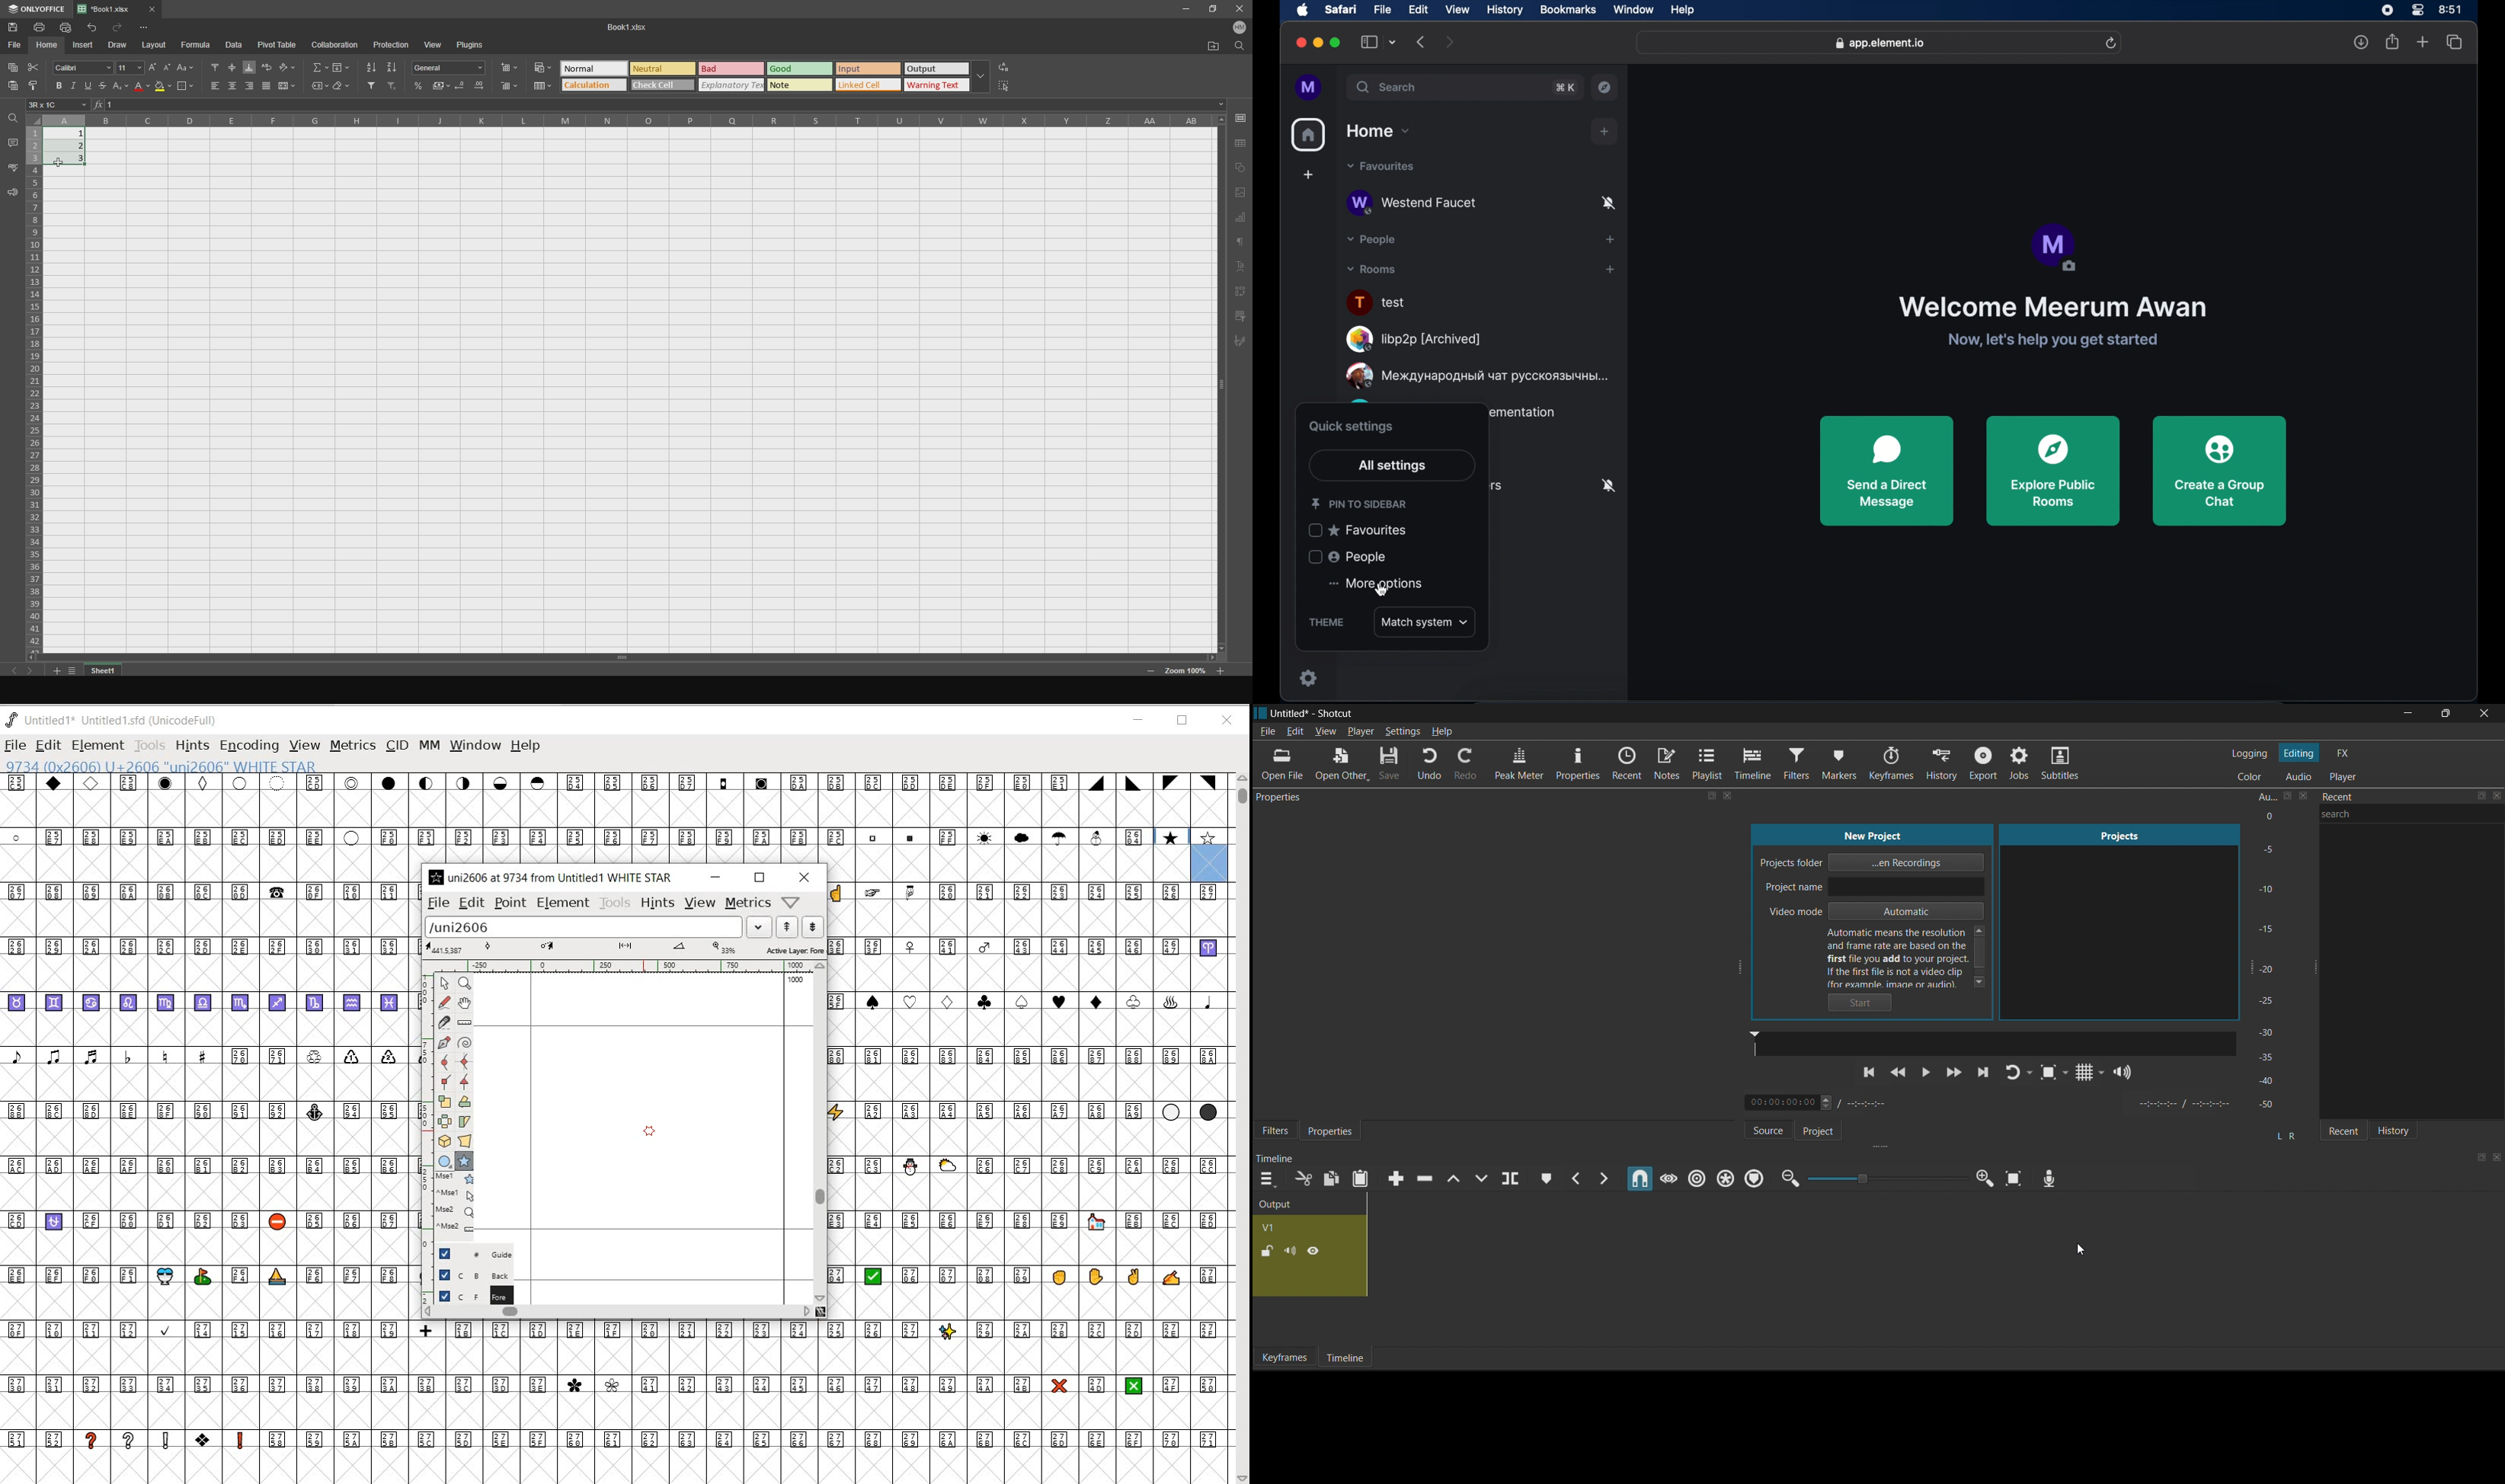 This screenshot has width=2520, height=1484. What do you see at coordinates (1828, 1131) in the screenshot?
I see `Project` at bounding box center [1828, 1131].